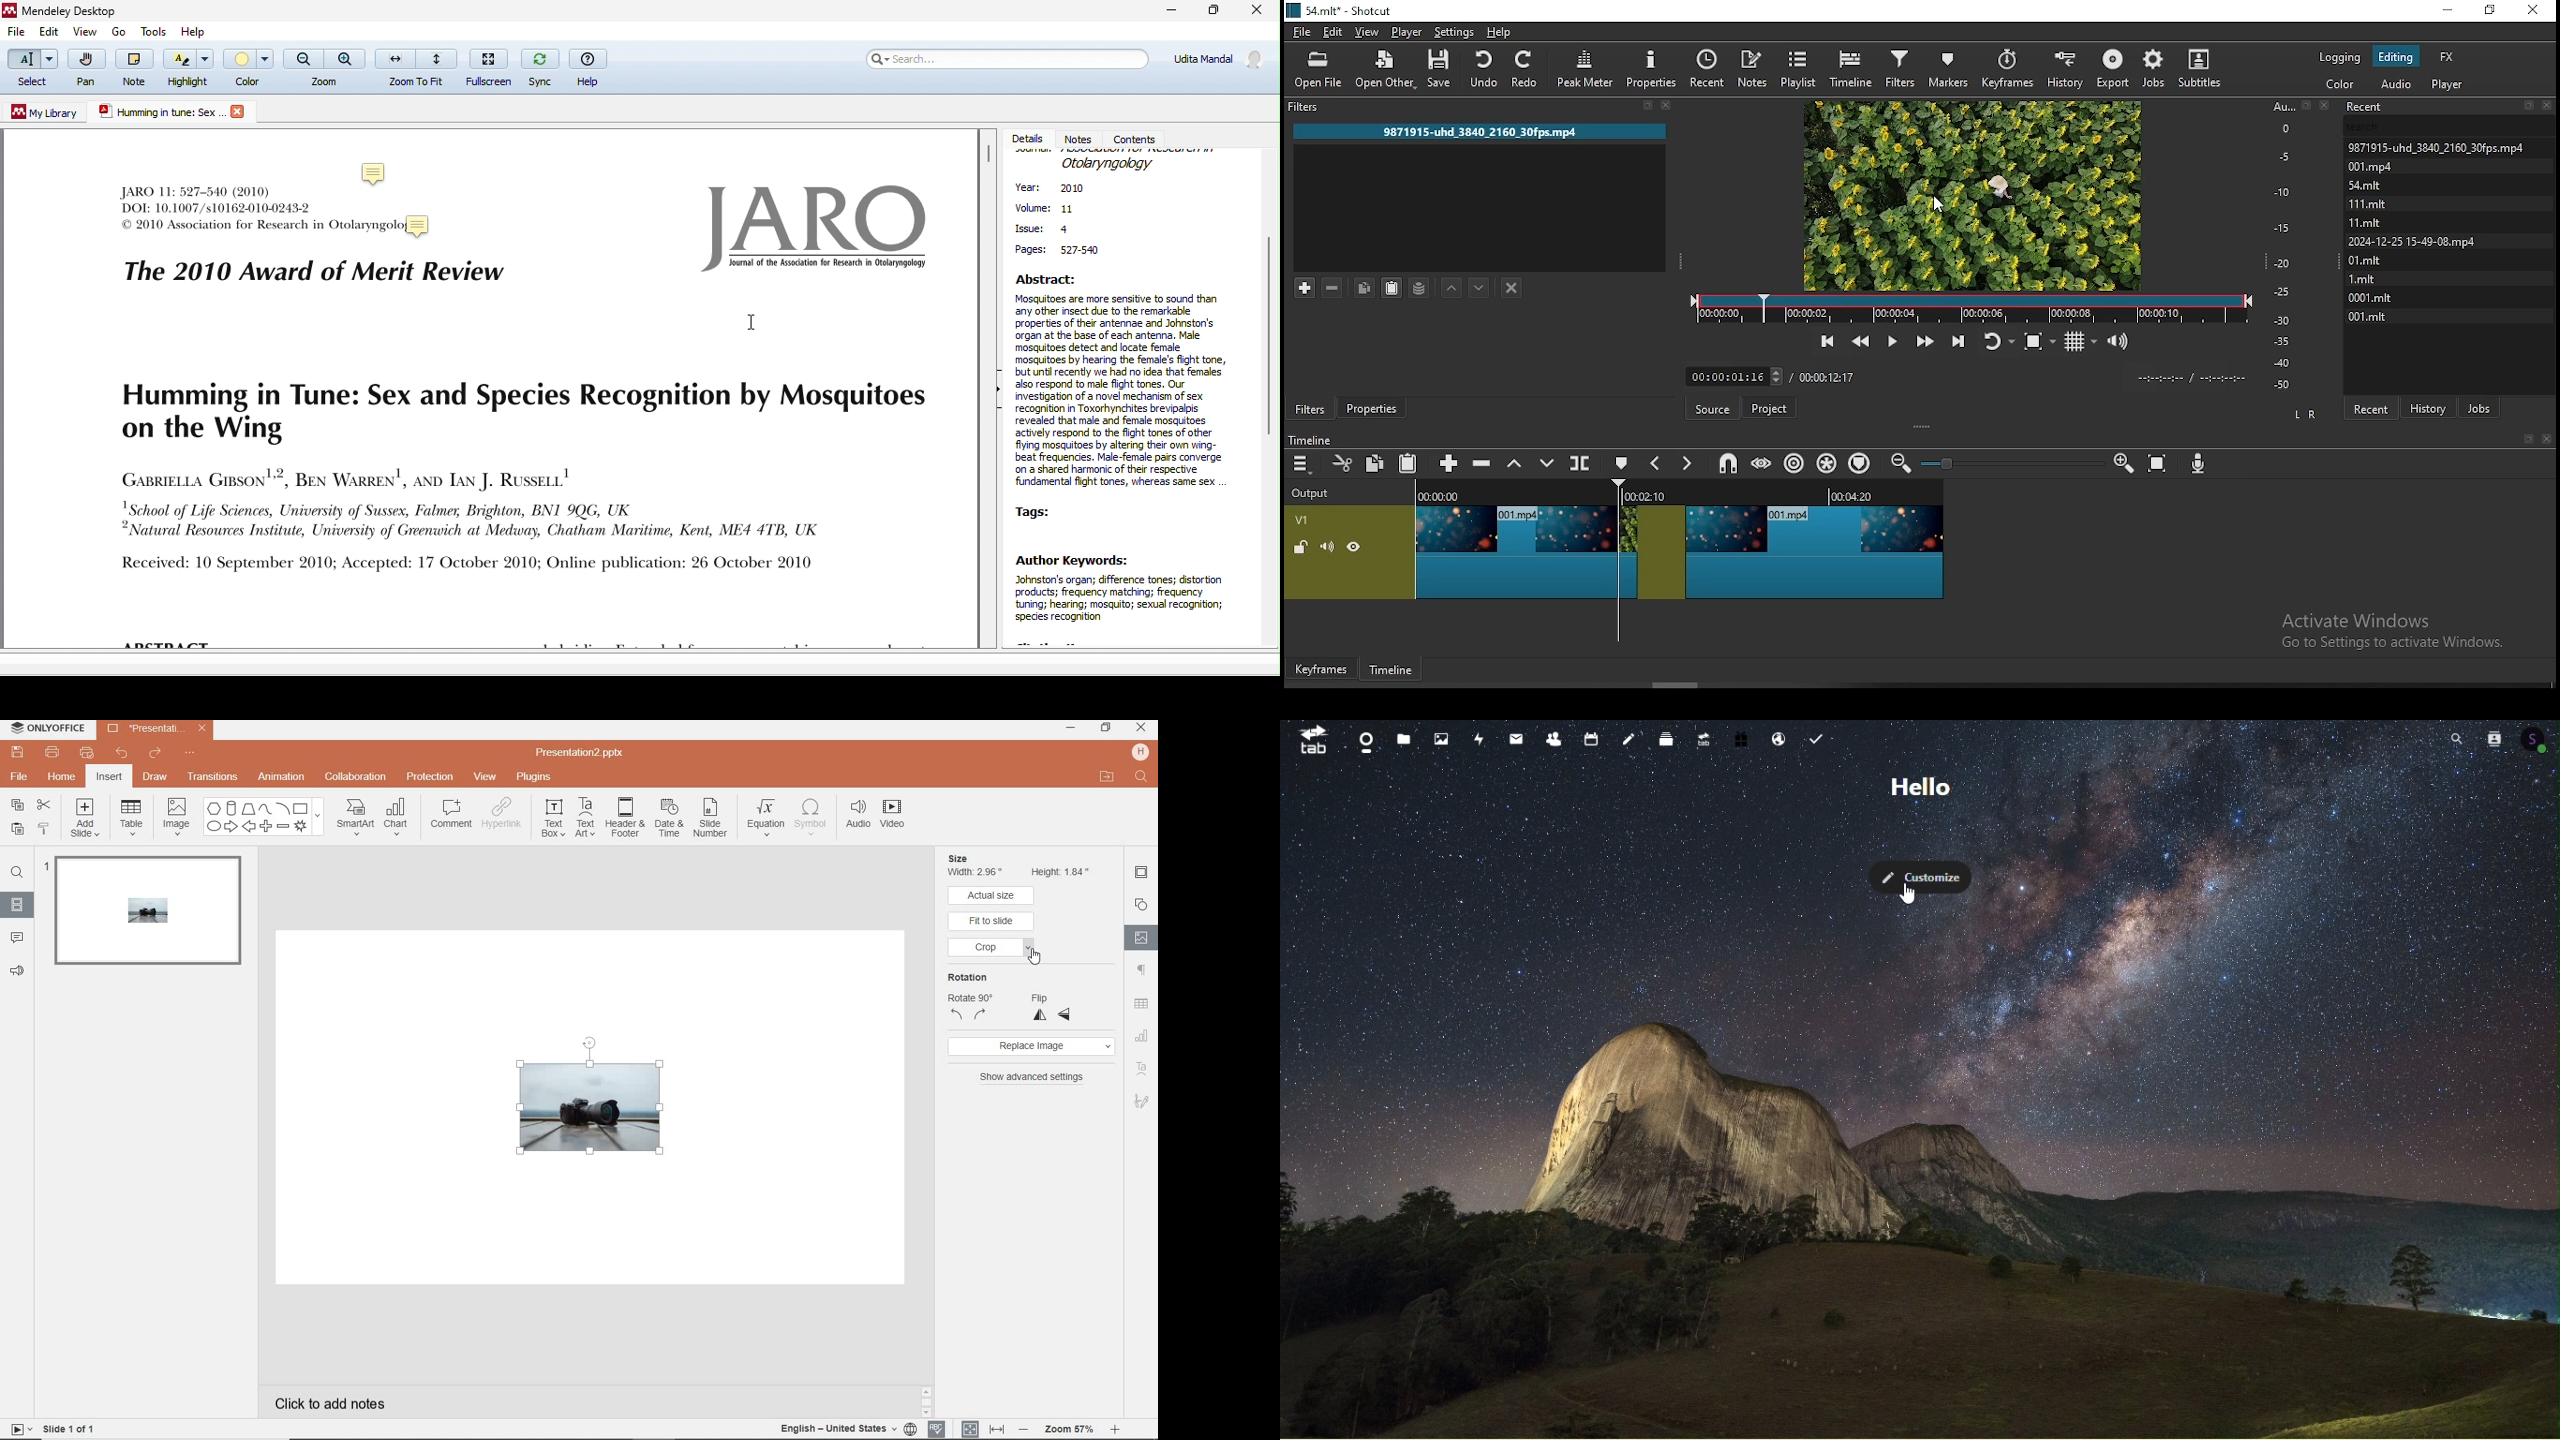 The height and width of the screenshot is (1456, 2576). I want to click on Customise, so click(1922, 878).